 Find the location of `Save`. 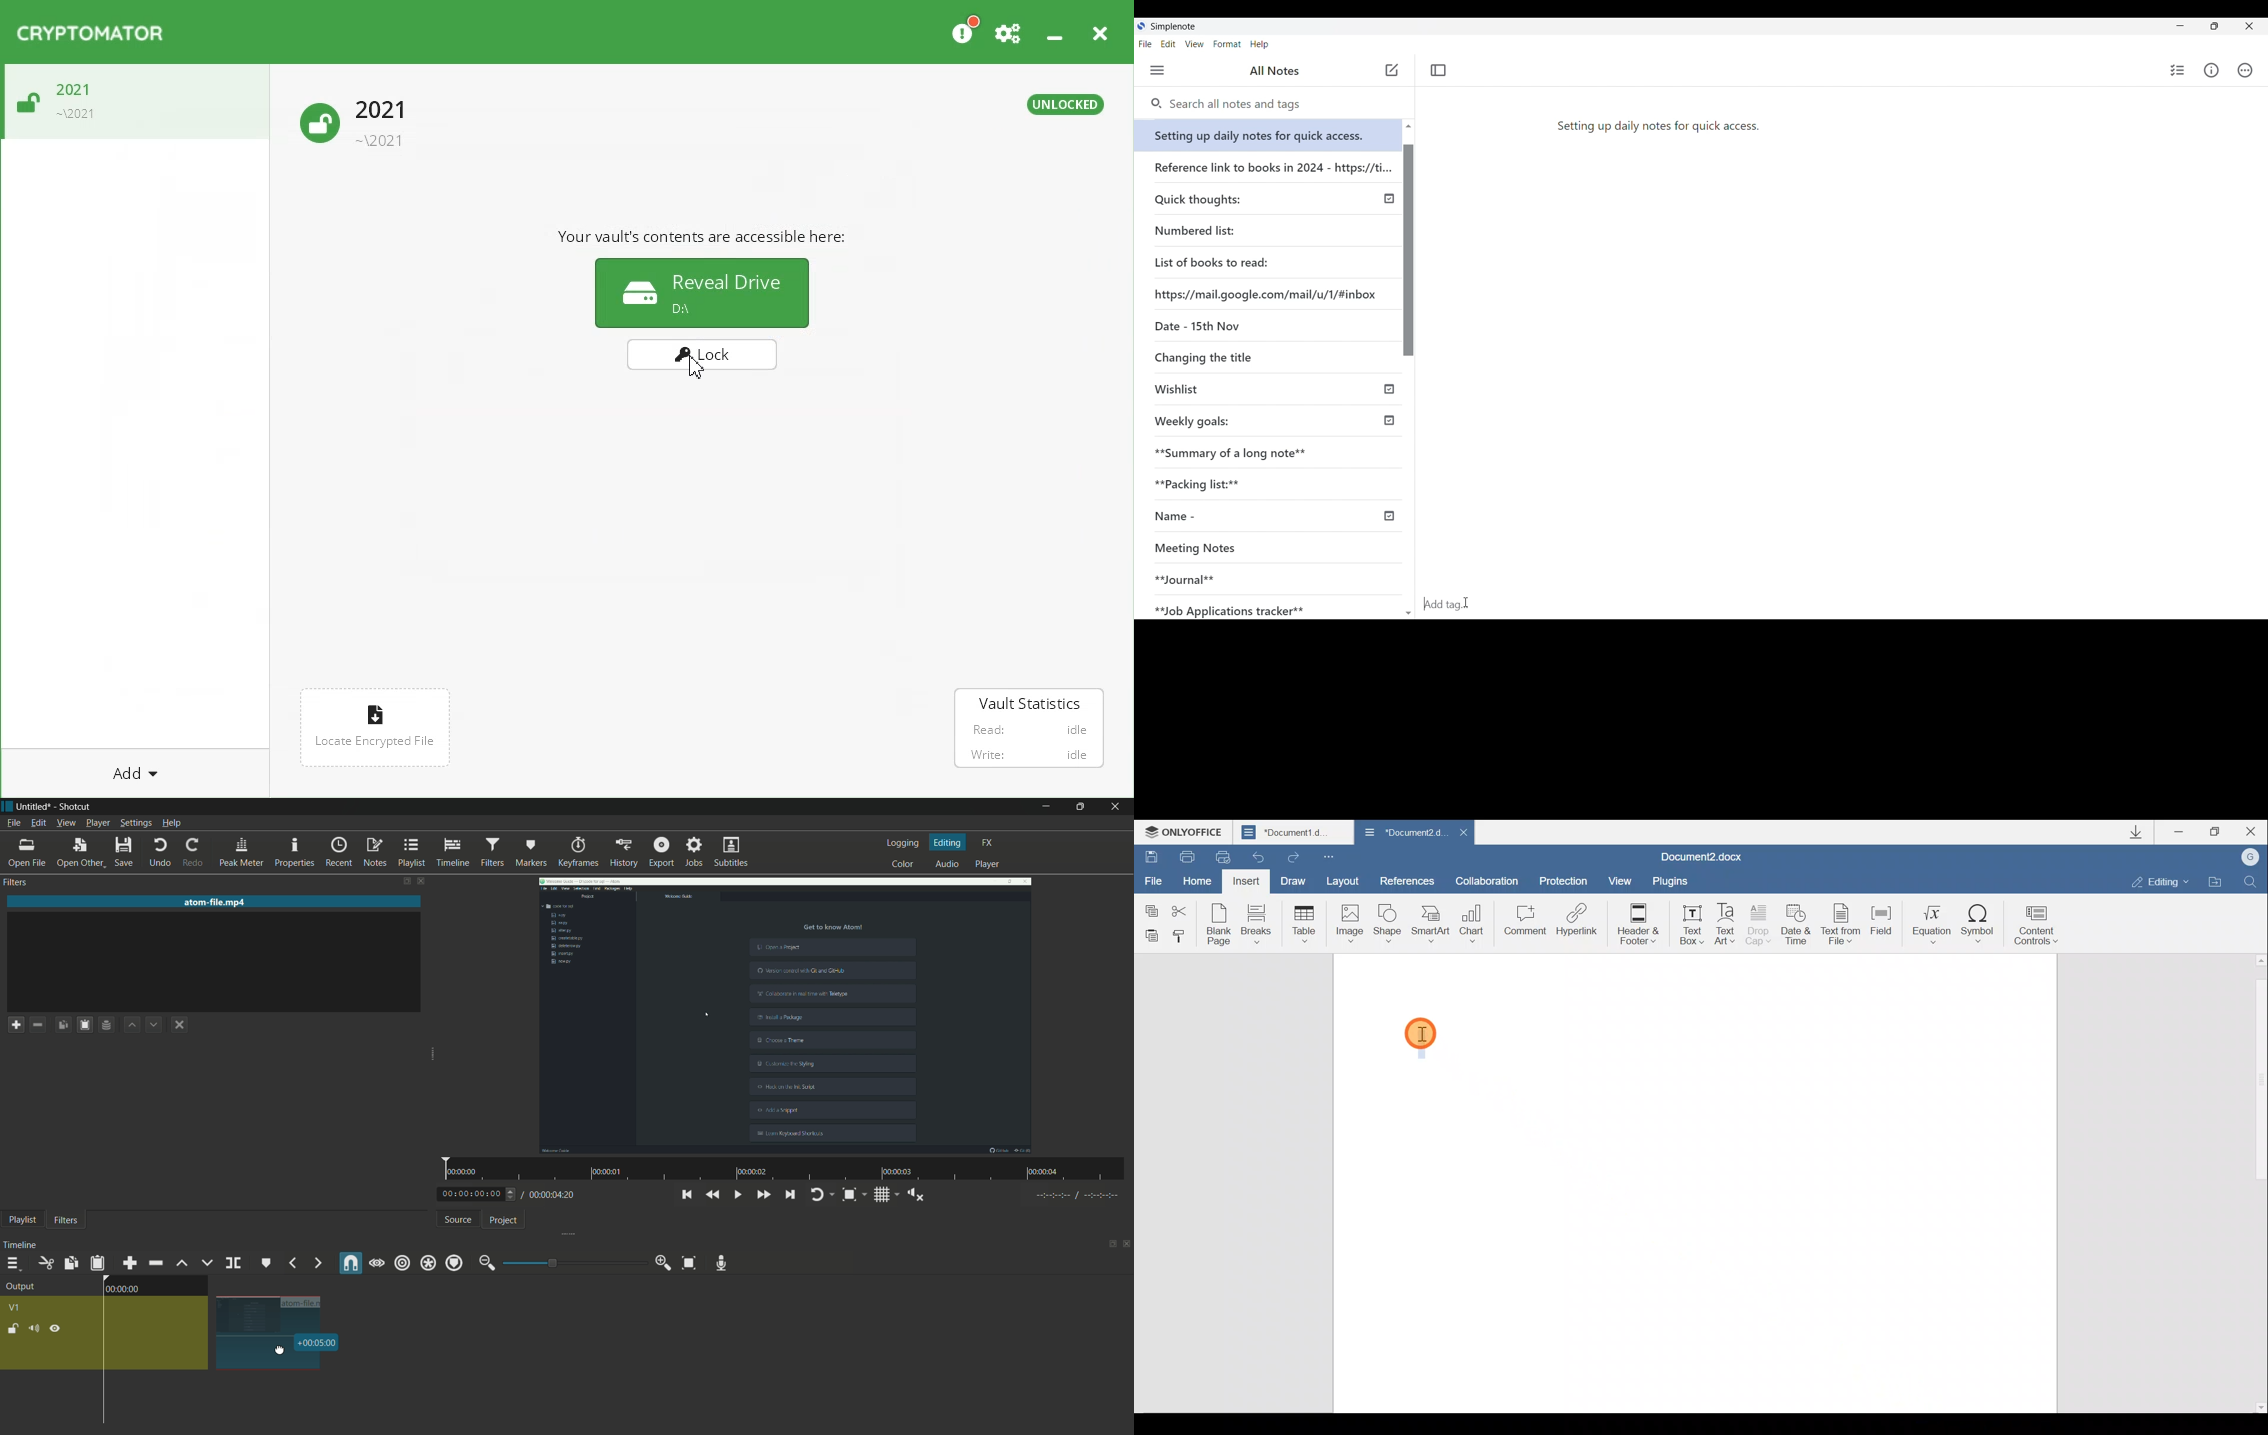

Save is located at coordinates (1151, 853).